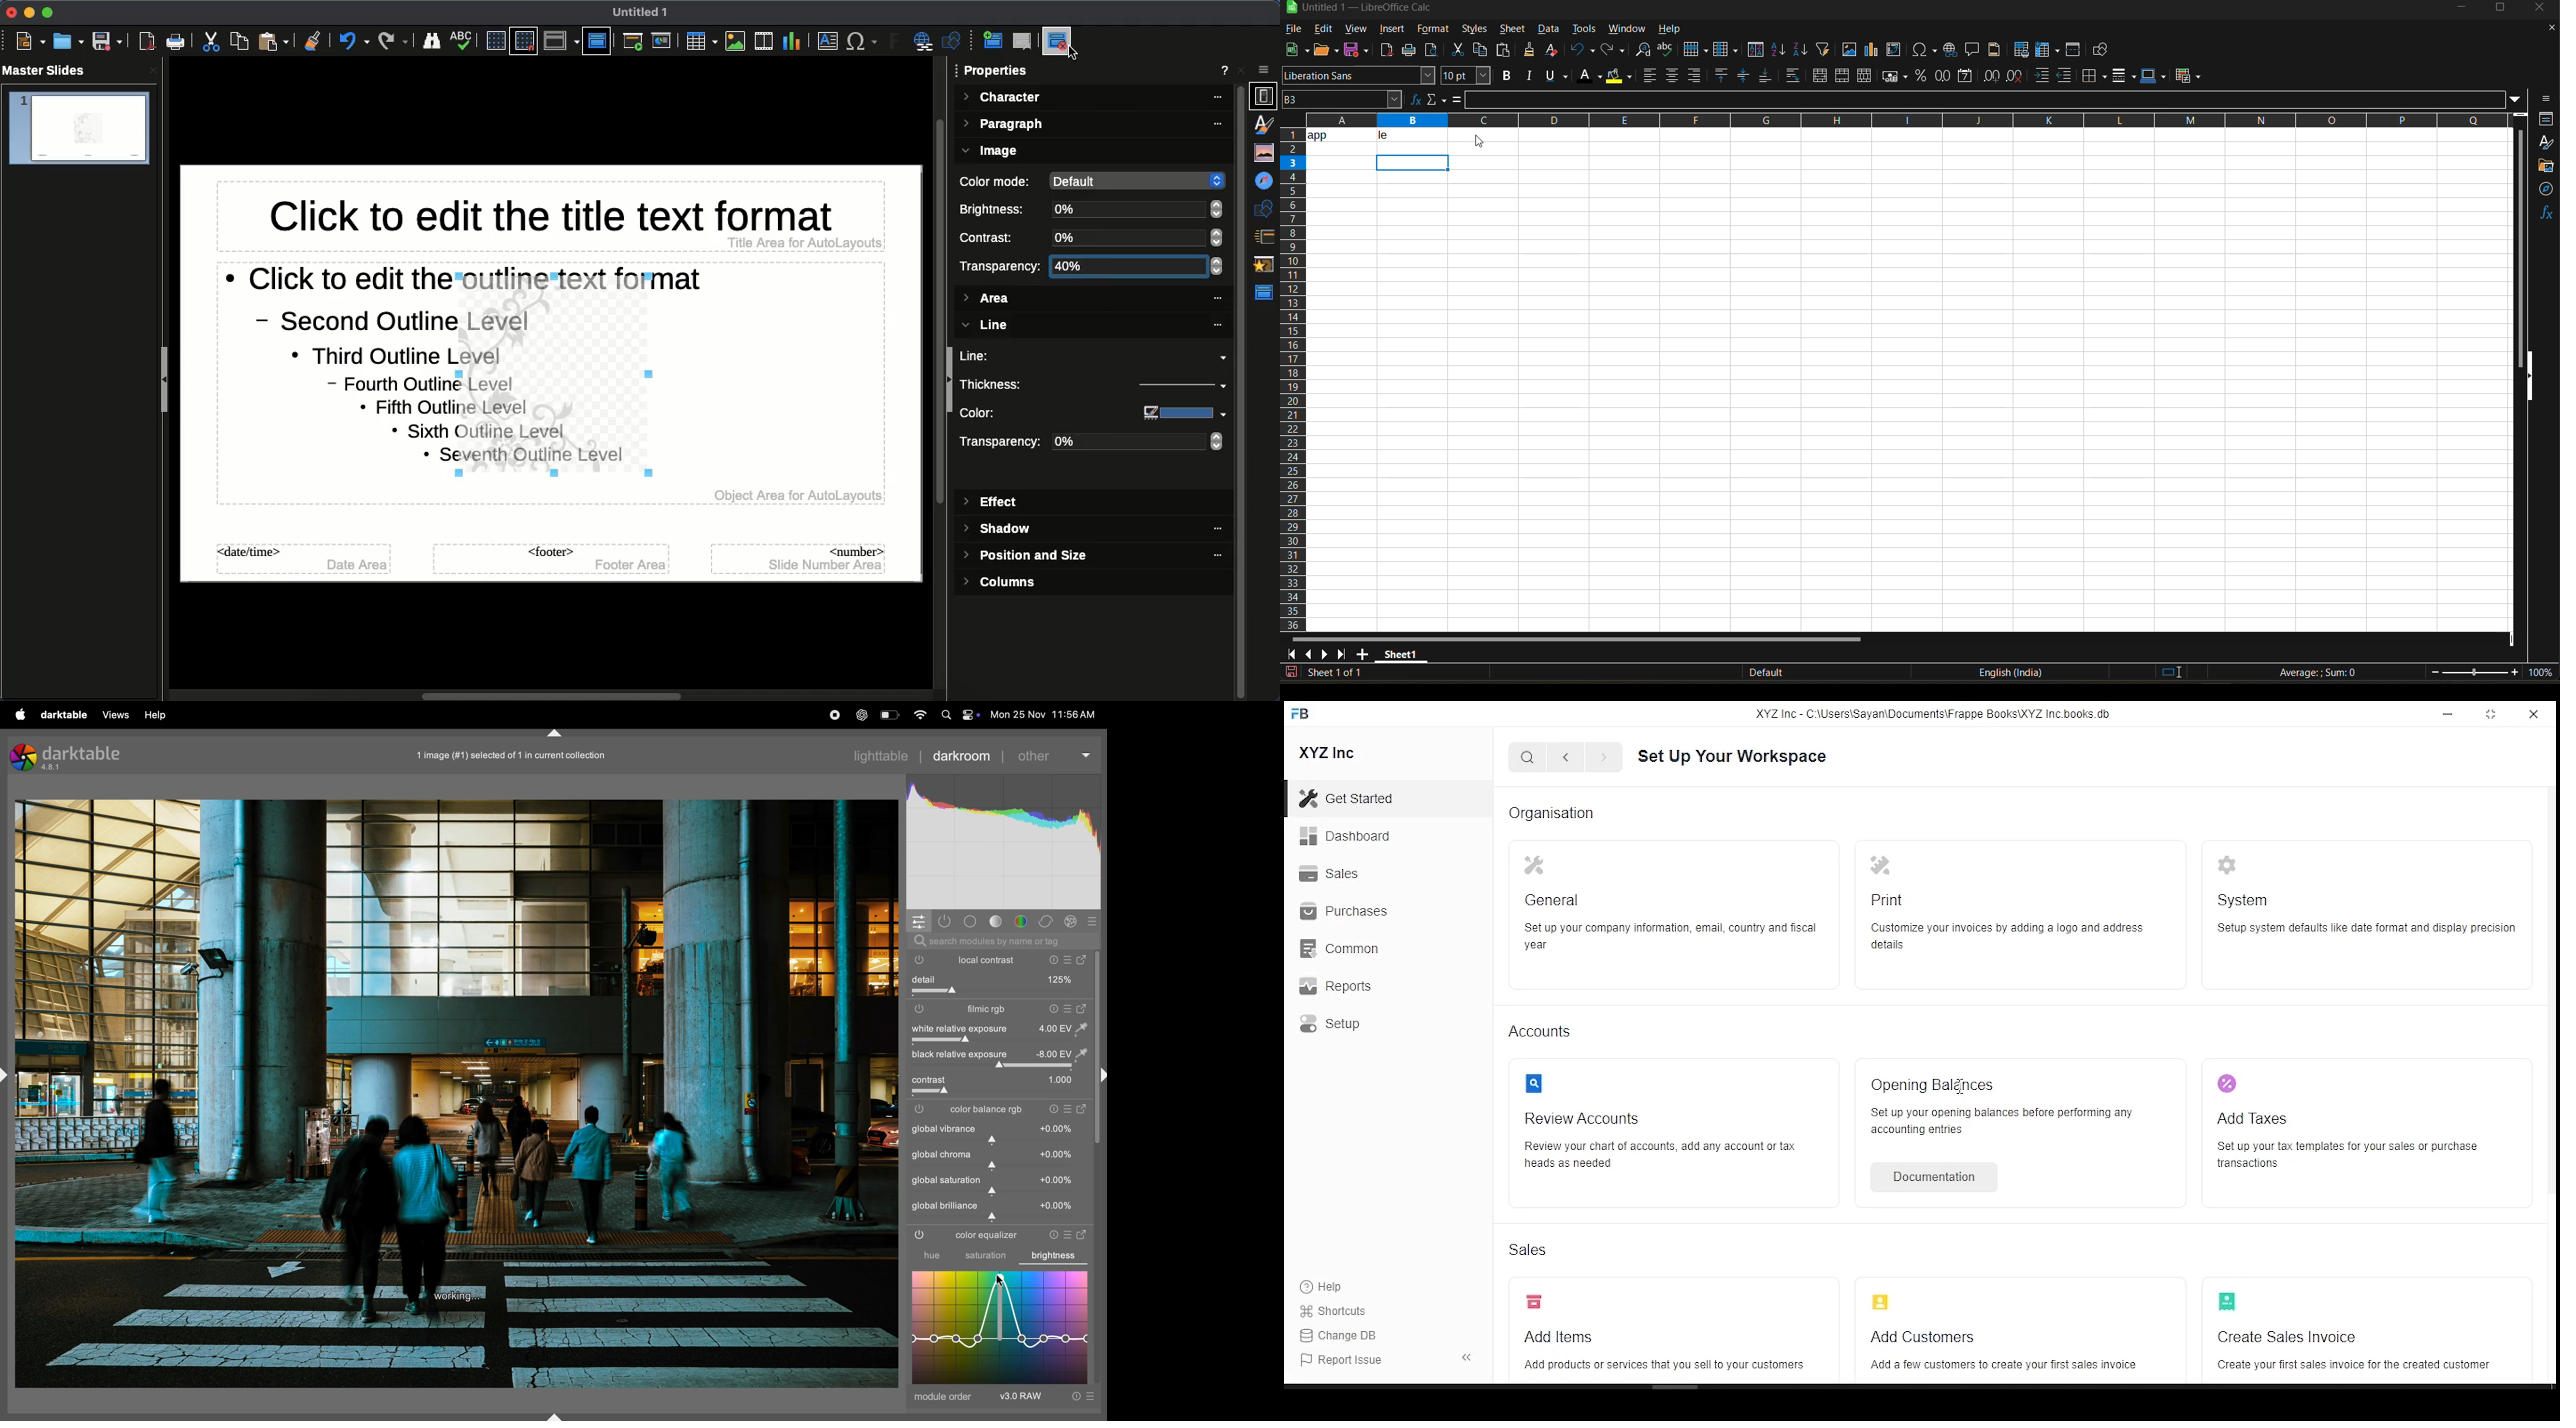  What do you see at coordinates (641, 12) in the screenshot?
I see `Untitled` at bounding box center [641, 12].